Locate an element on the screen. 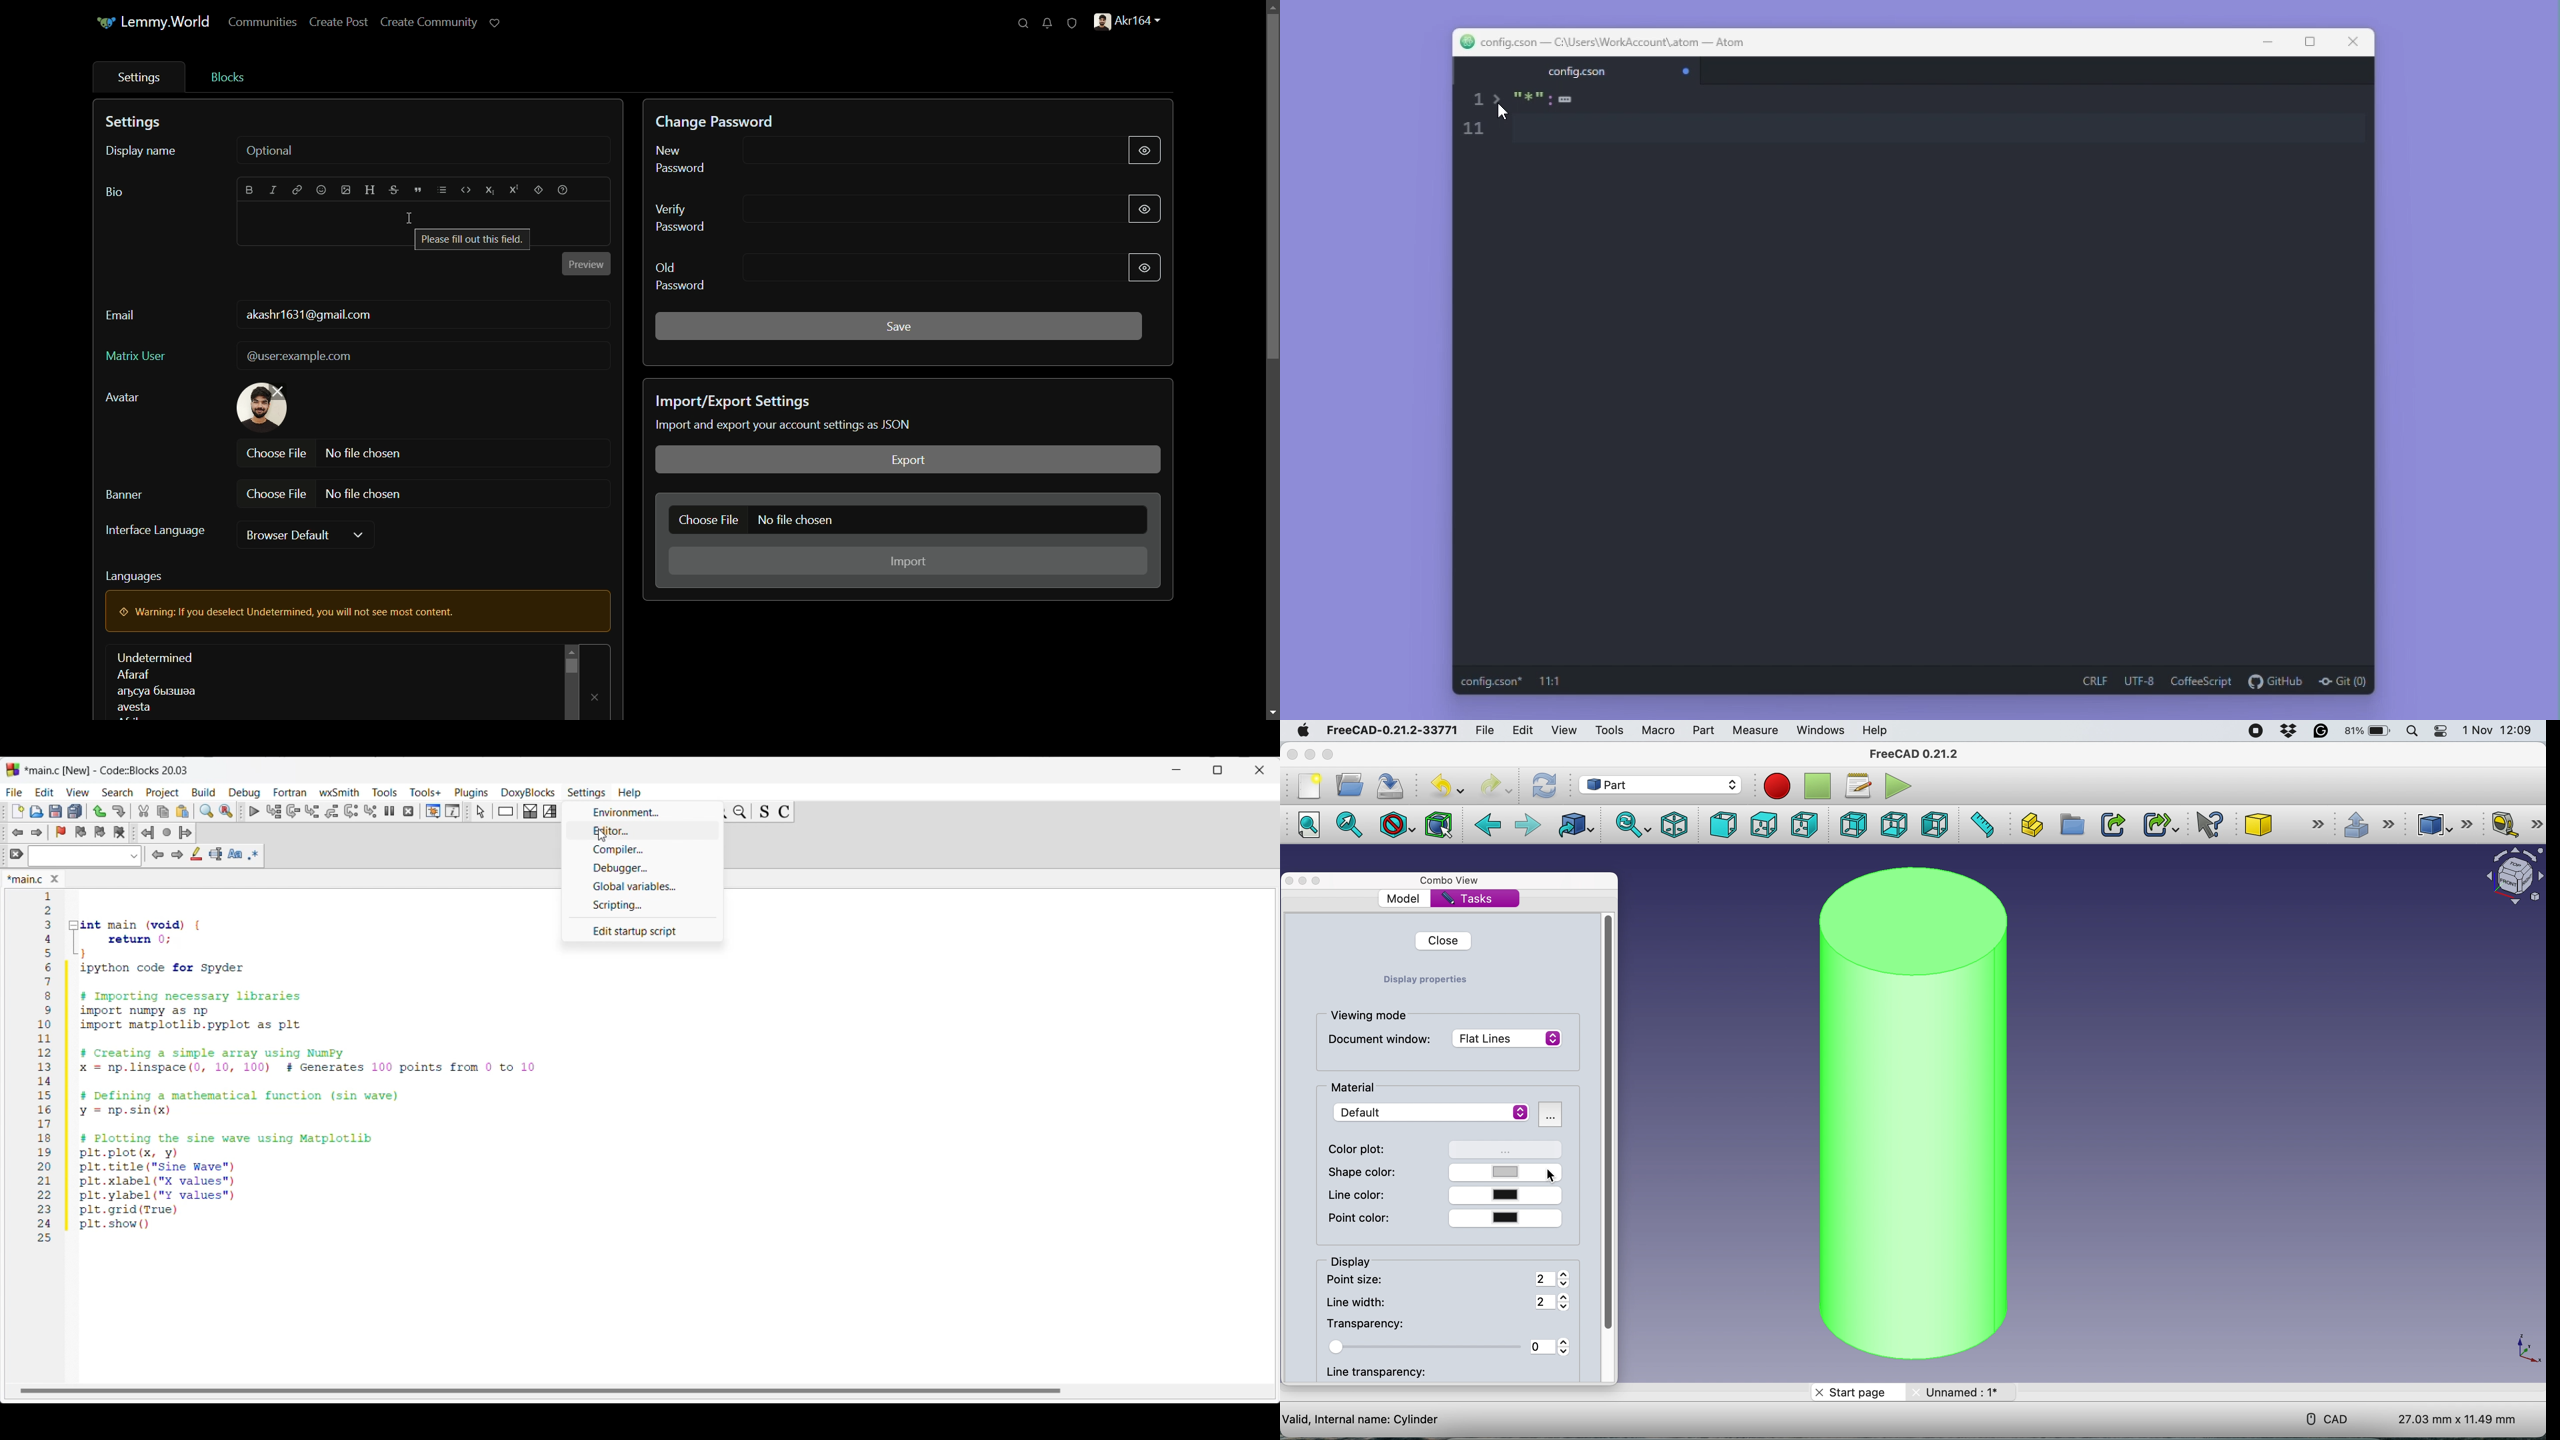 Image resolution: width=2576 pixels, height=1456 pixels. no file chosen is located at coordinates (365, 454).